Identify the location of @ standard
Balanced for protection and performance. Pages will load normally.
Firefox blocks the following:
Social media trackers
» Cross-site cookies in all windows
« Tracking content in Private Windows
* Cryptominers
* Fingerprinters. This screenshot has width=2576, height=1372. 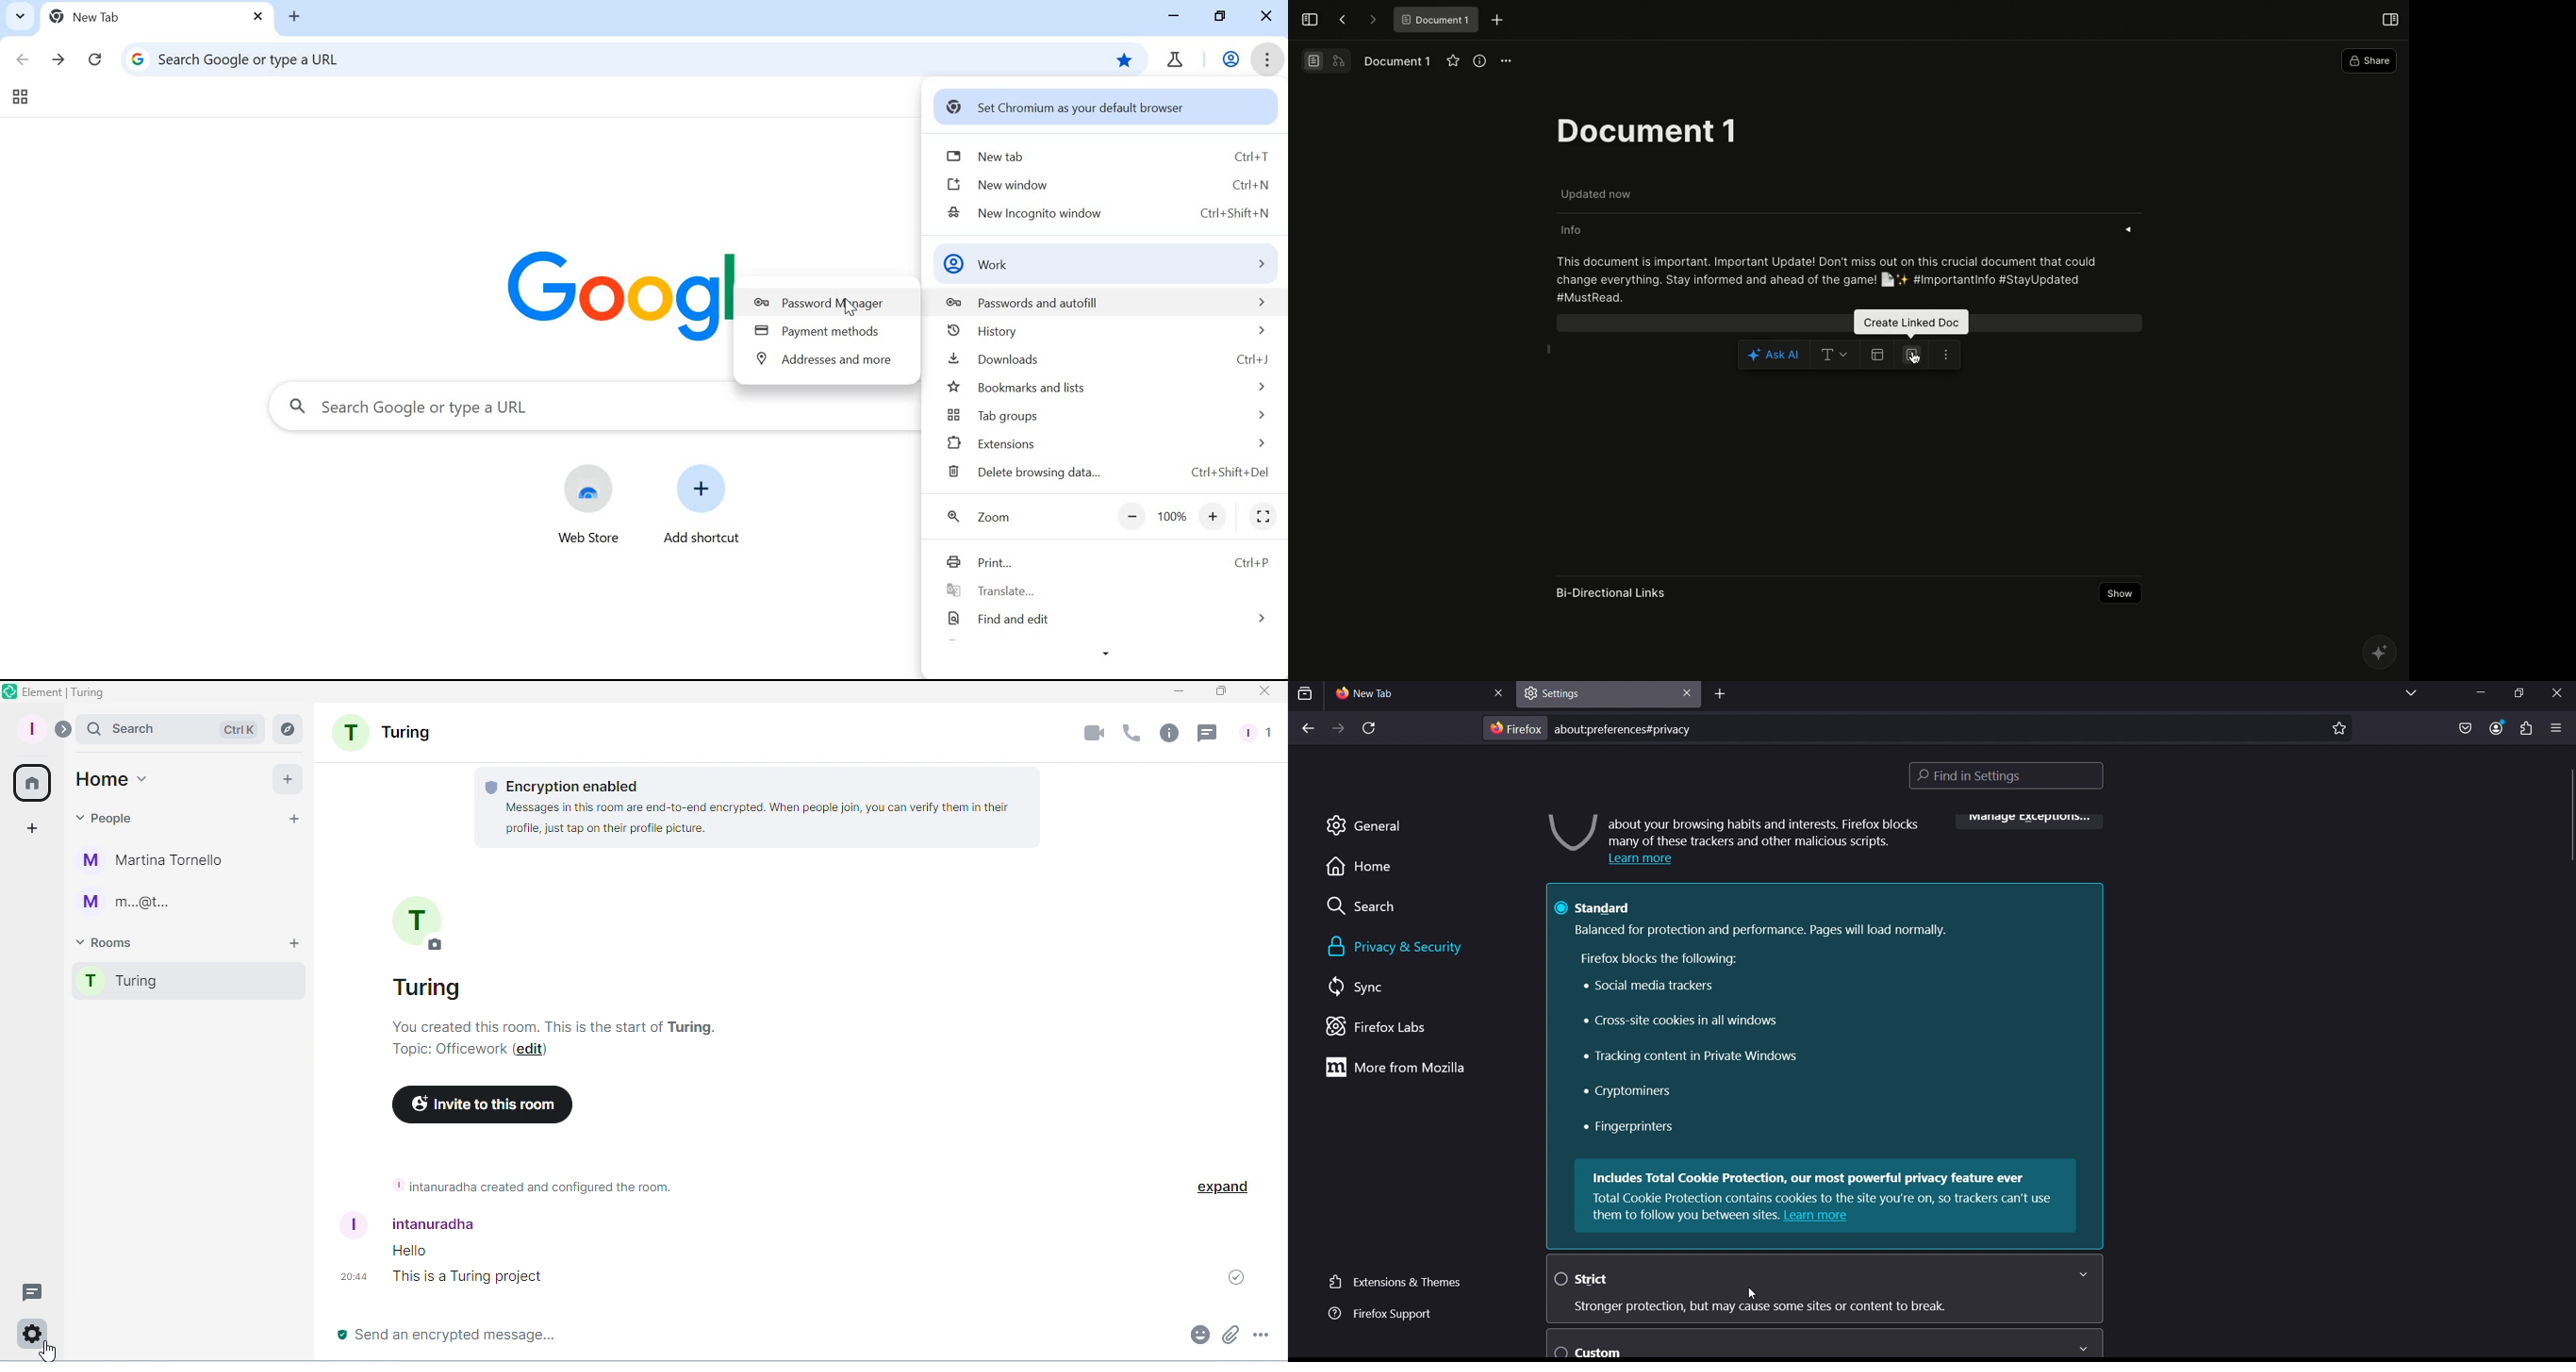
(1827, 1019).